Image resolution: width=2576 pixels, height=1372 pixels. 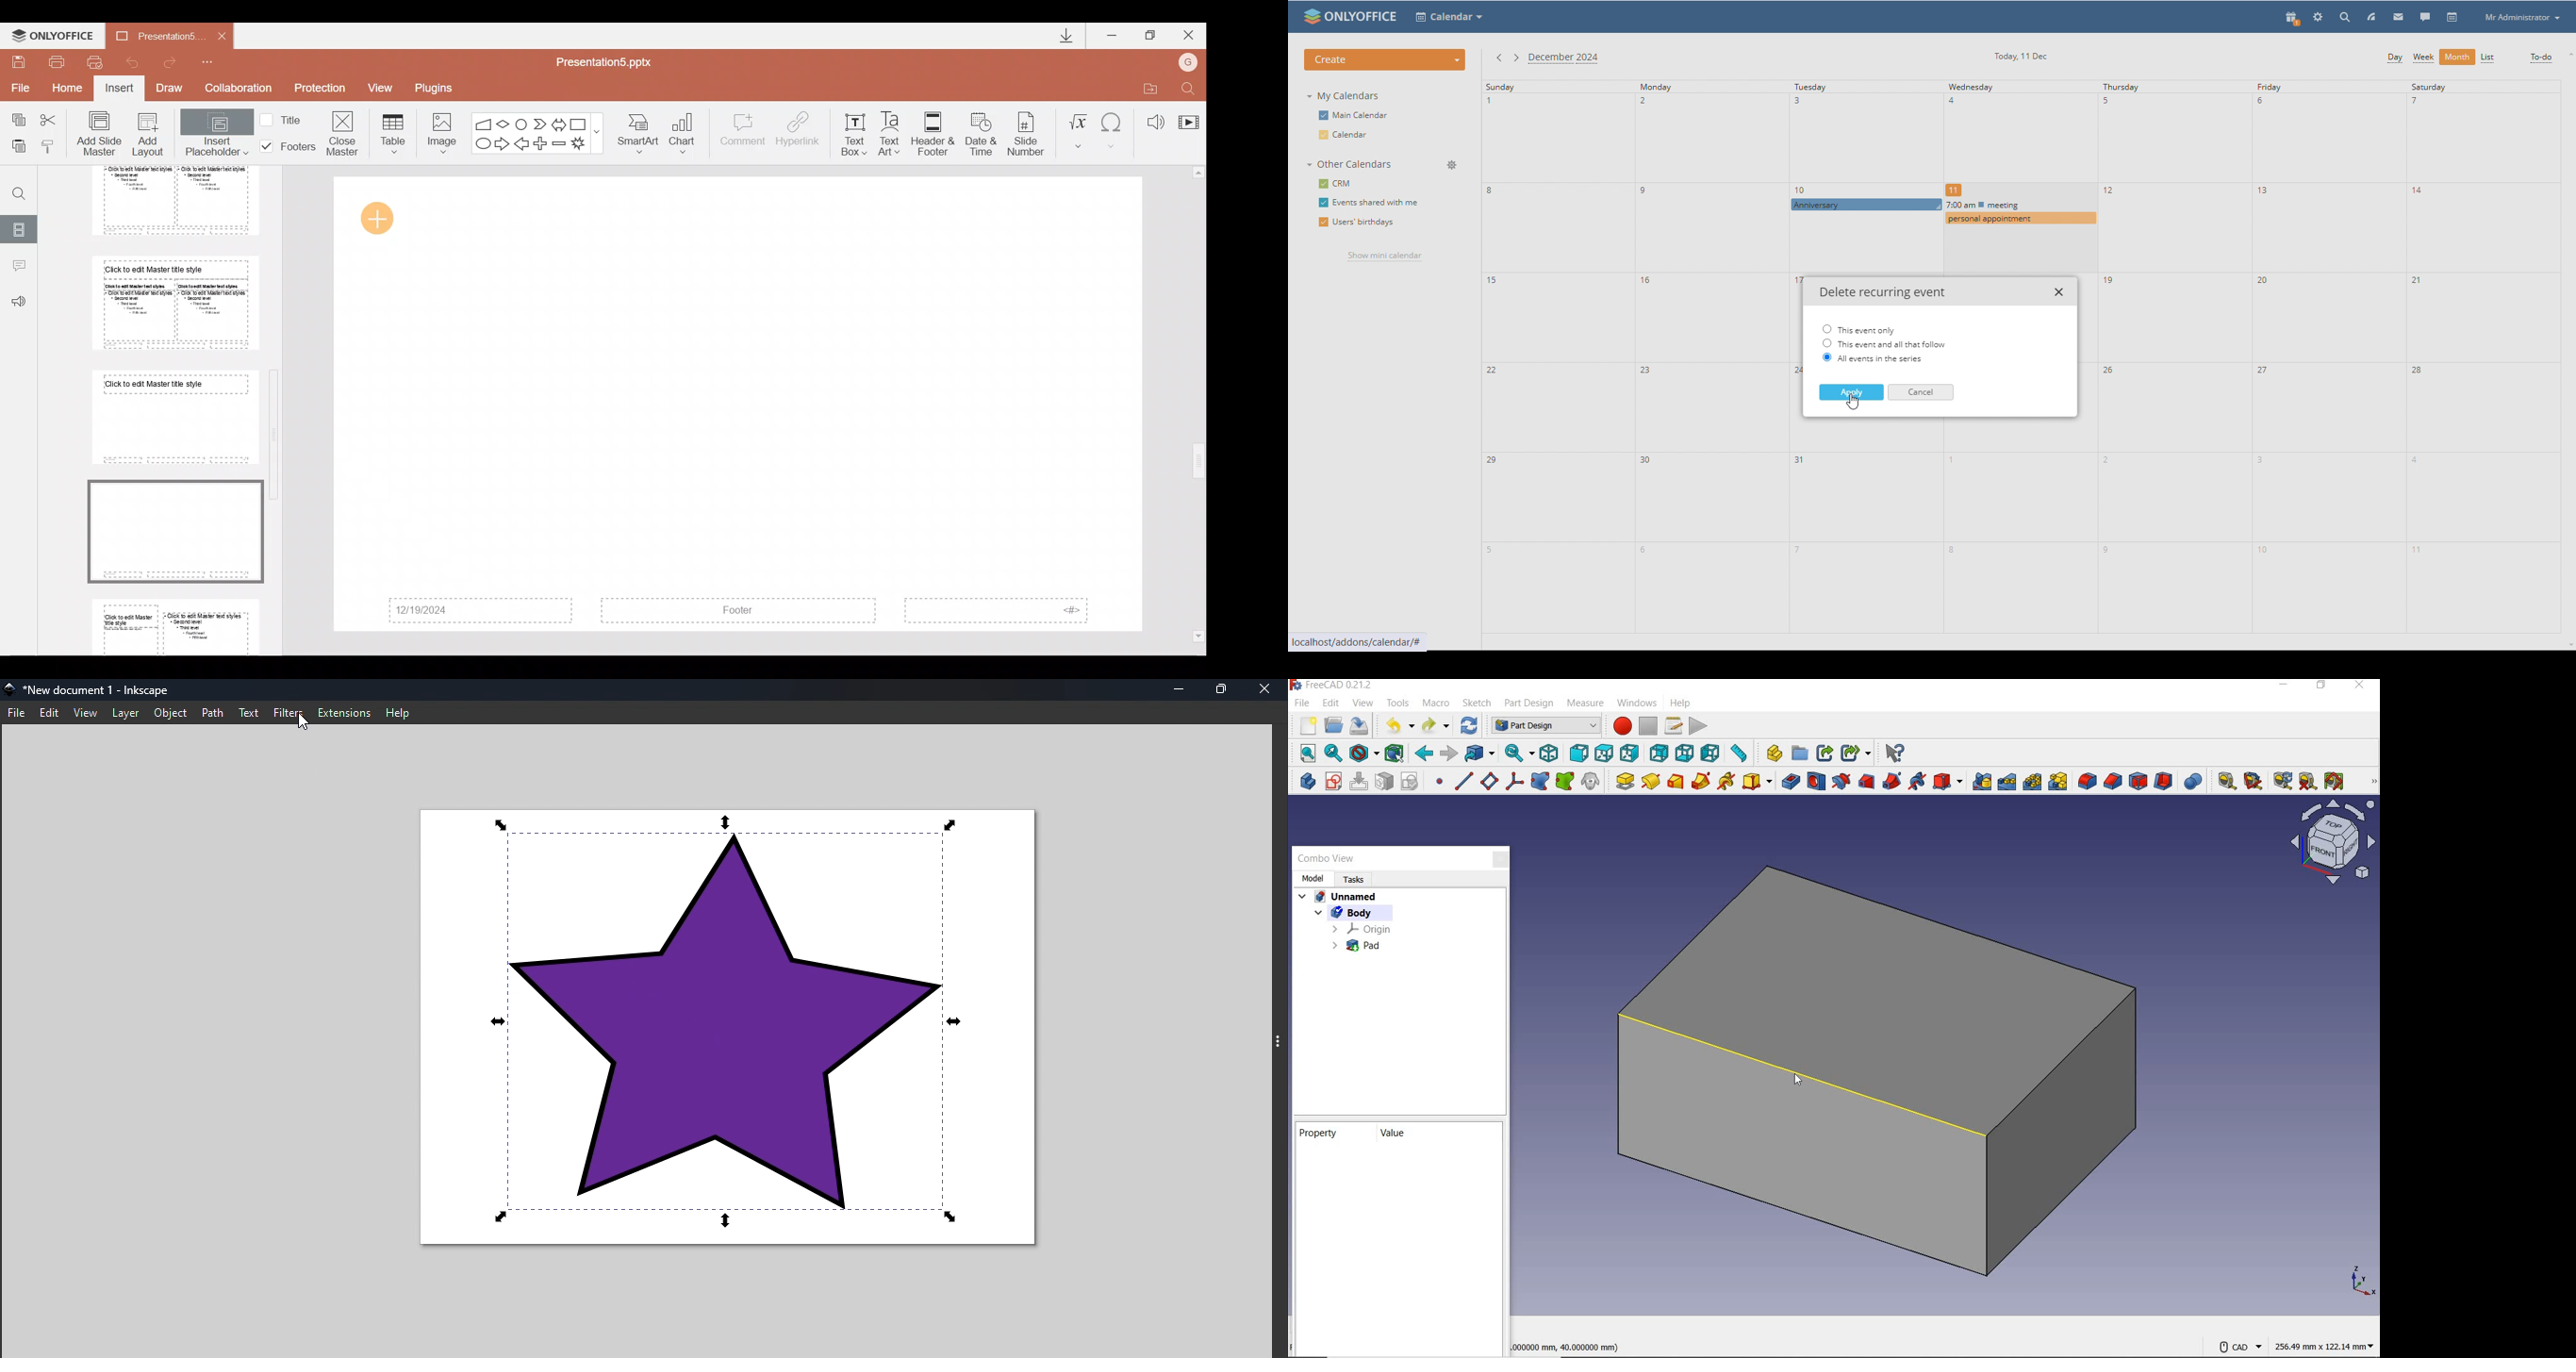 I want to click on groove, so click(x=1841, y=782).